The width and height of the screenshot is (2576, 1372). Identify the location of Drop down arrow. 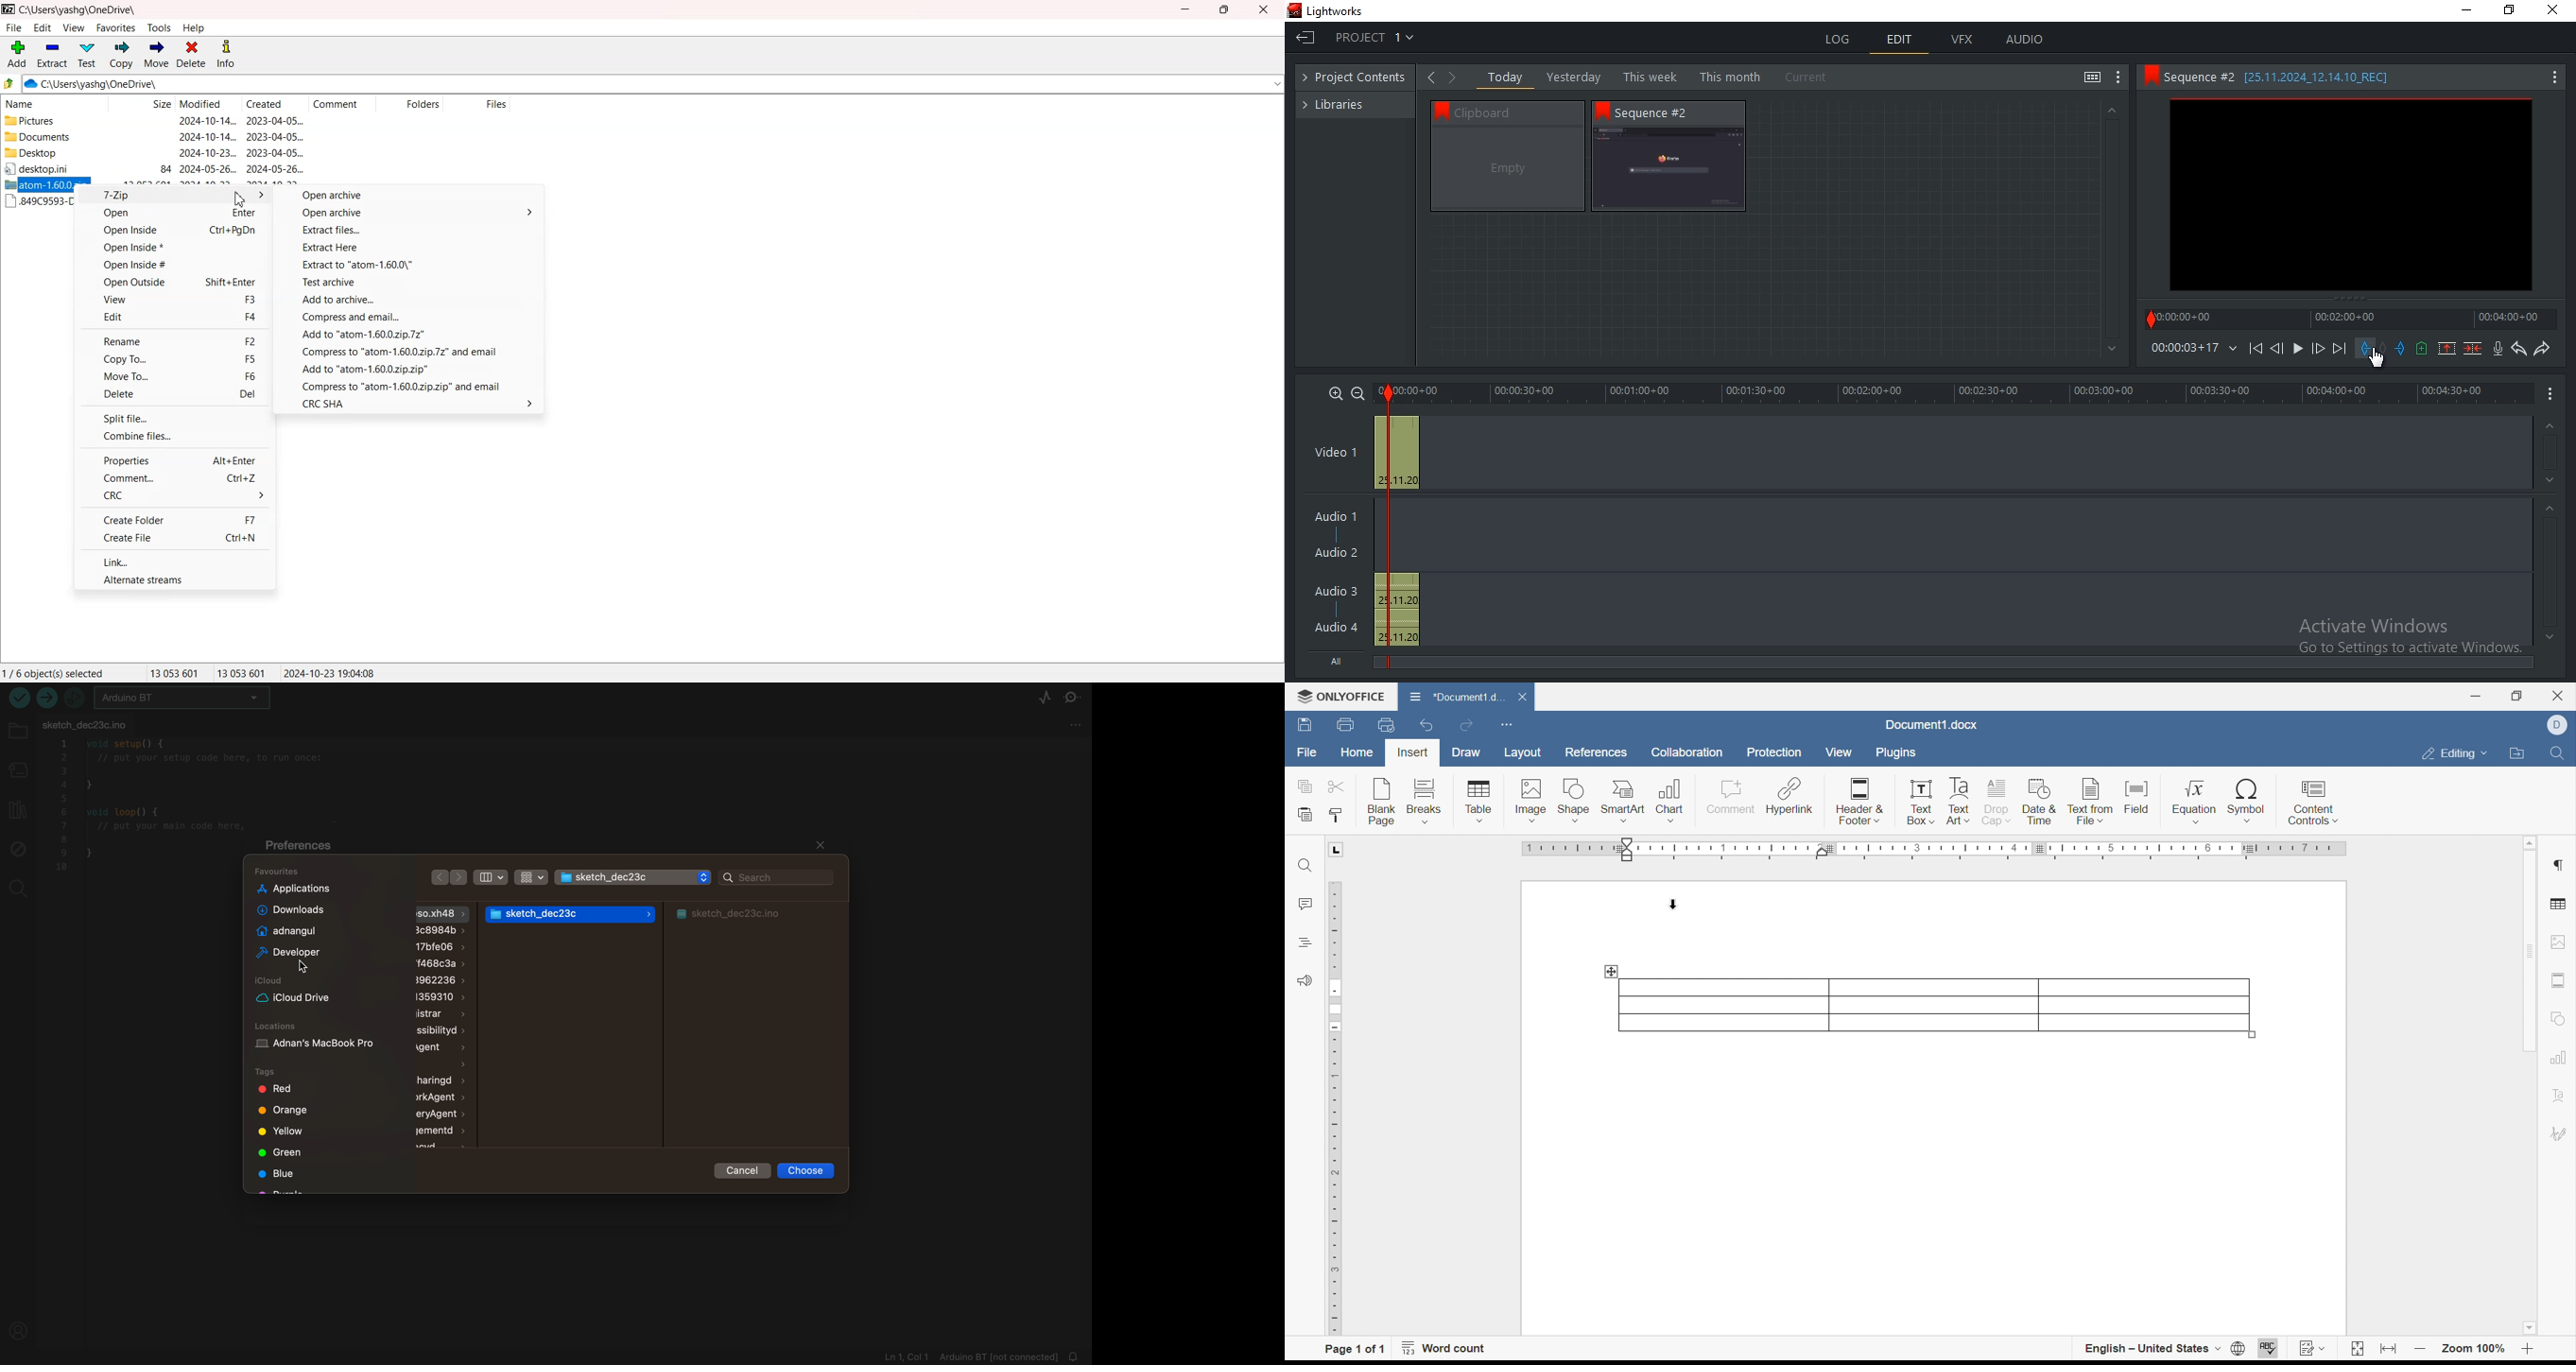
(2233, 349).